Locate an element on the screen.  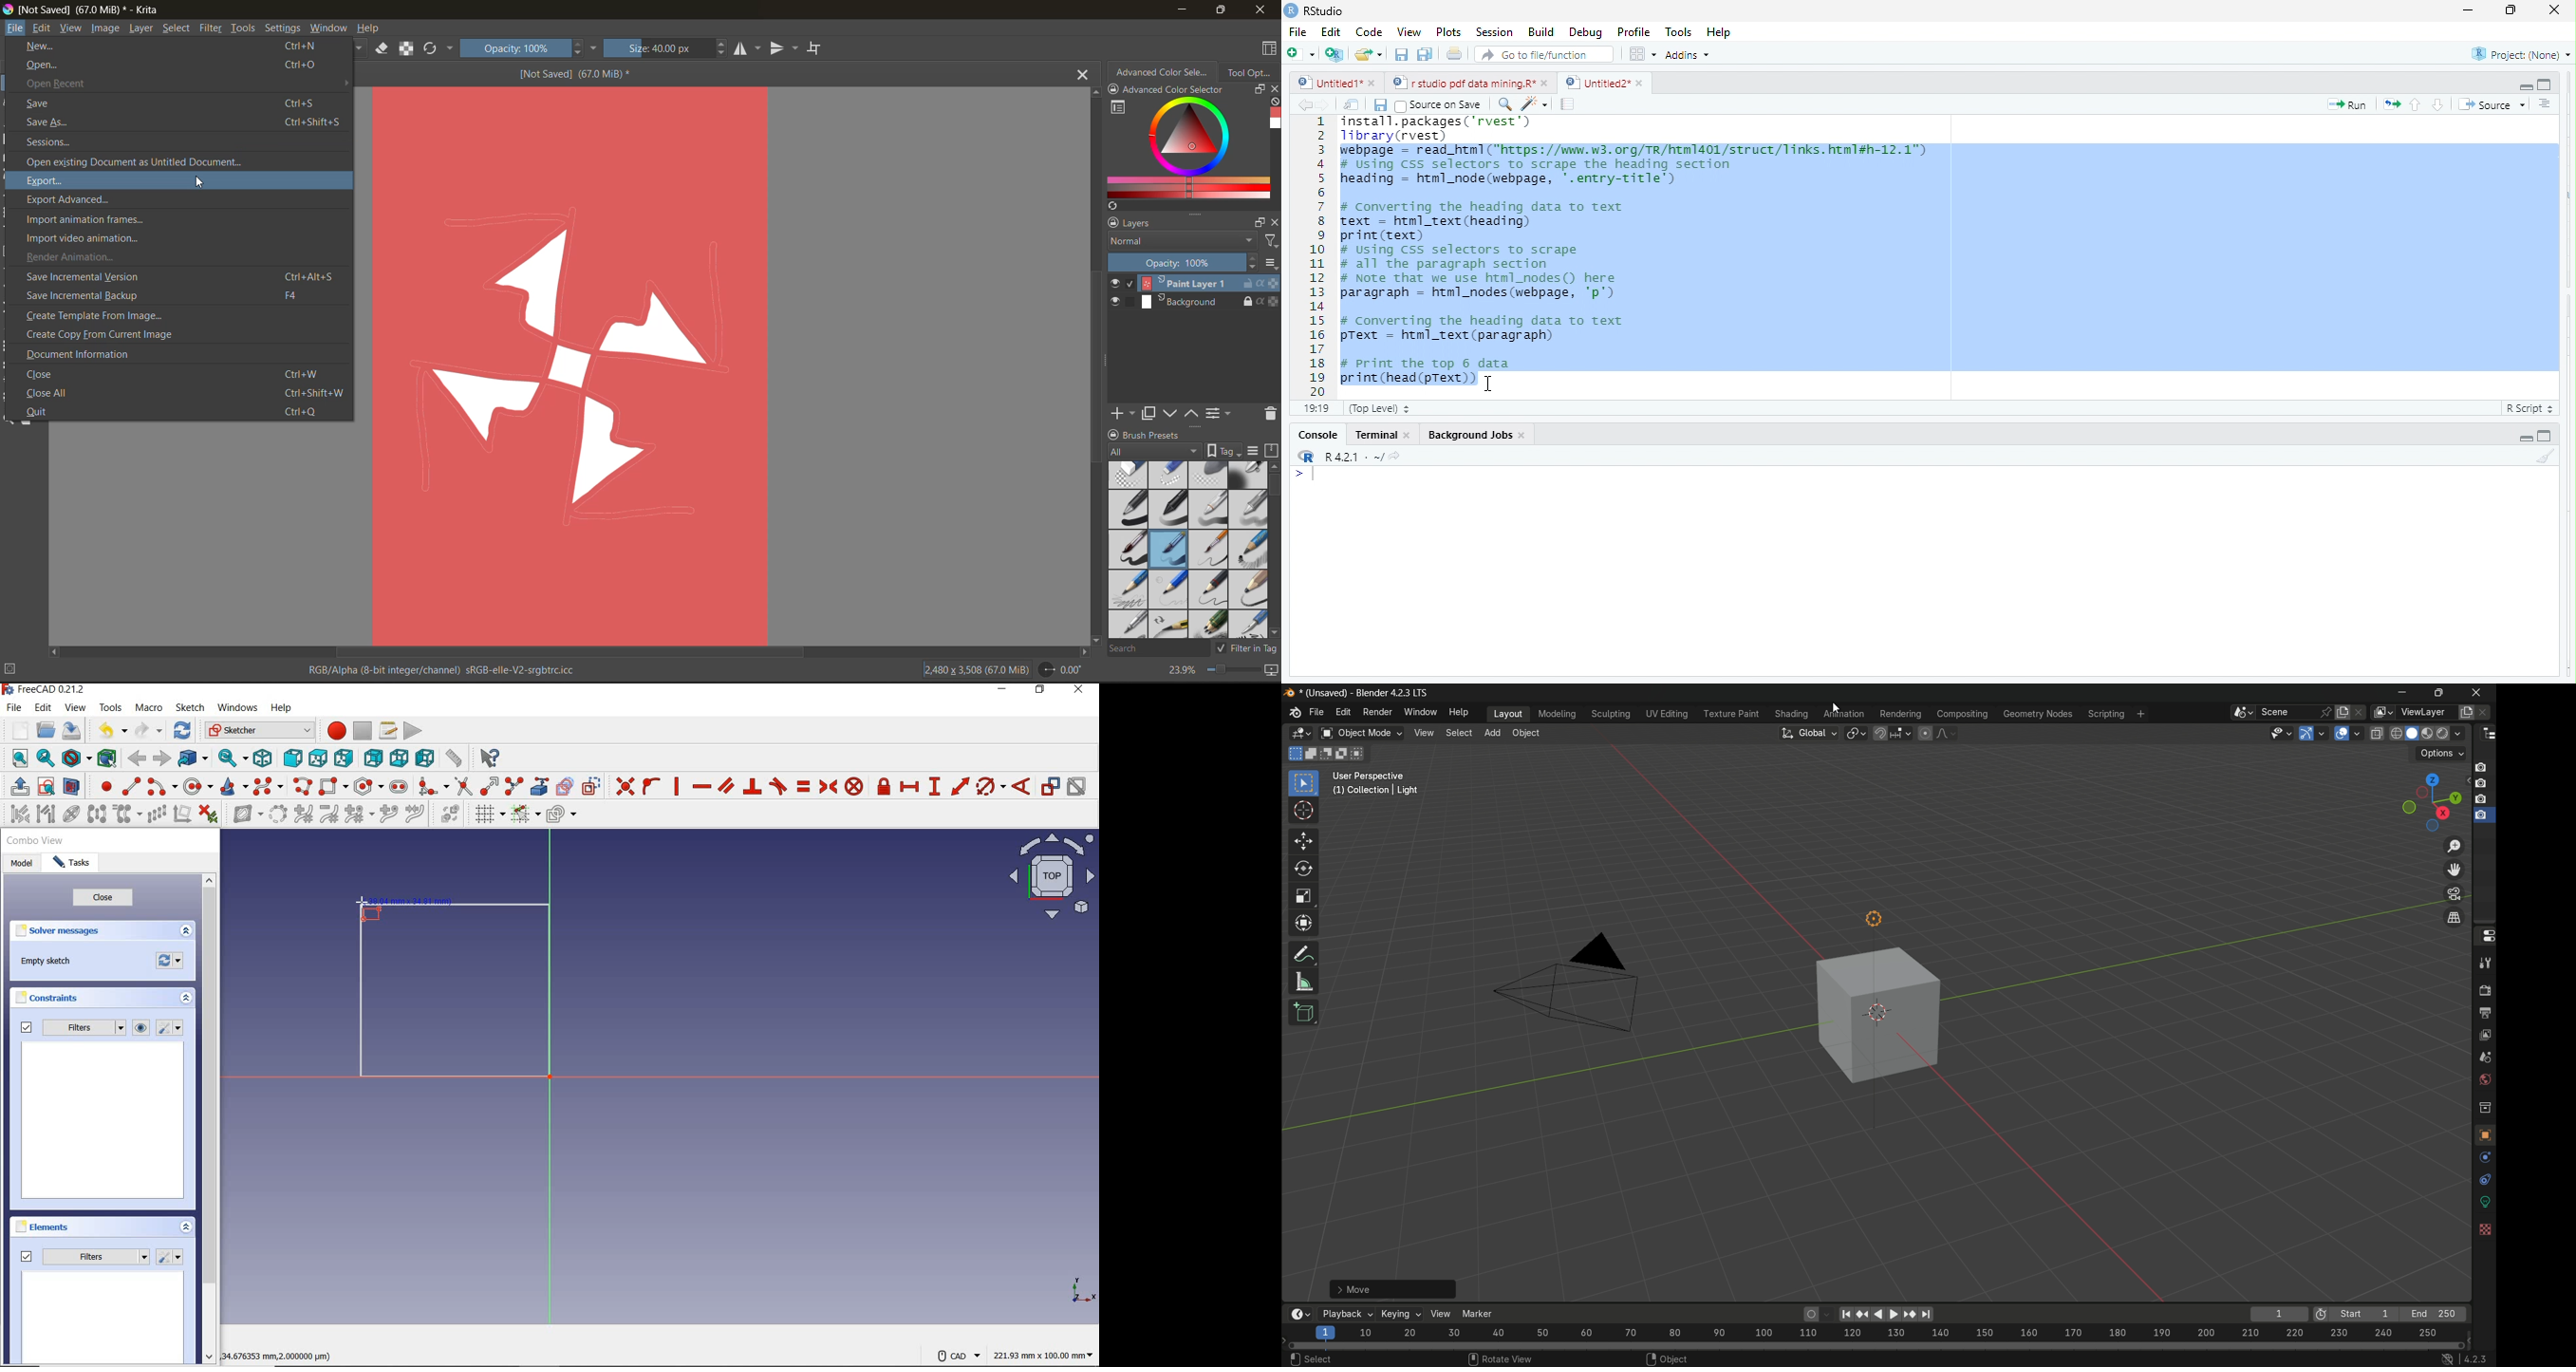
go forward to the next source location is located at coordinates (1327, 106).